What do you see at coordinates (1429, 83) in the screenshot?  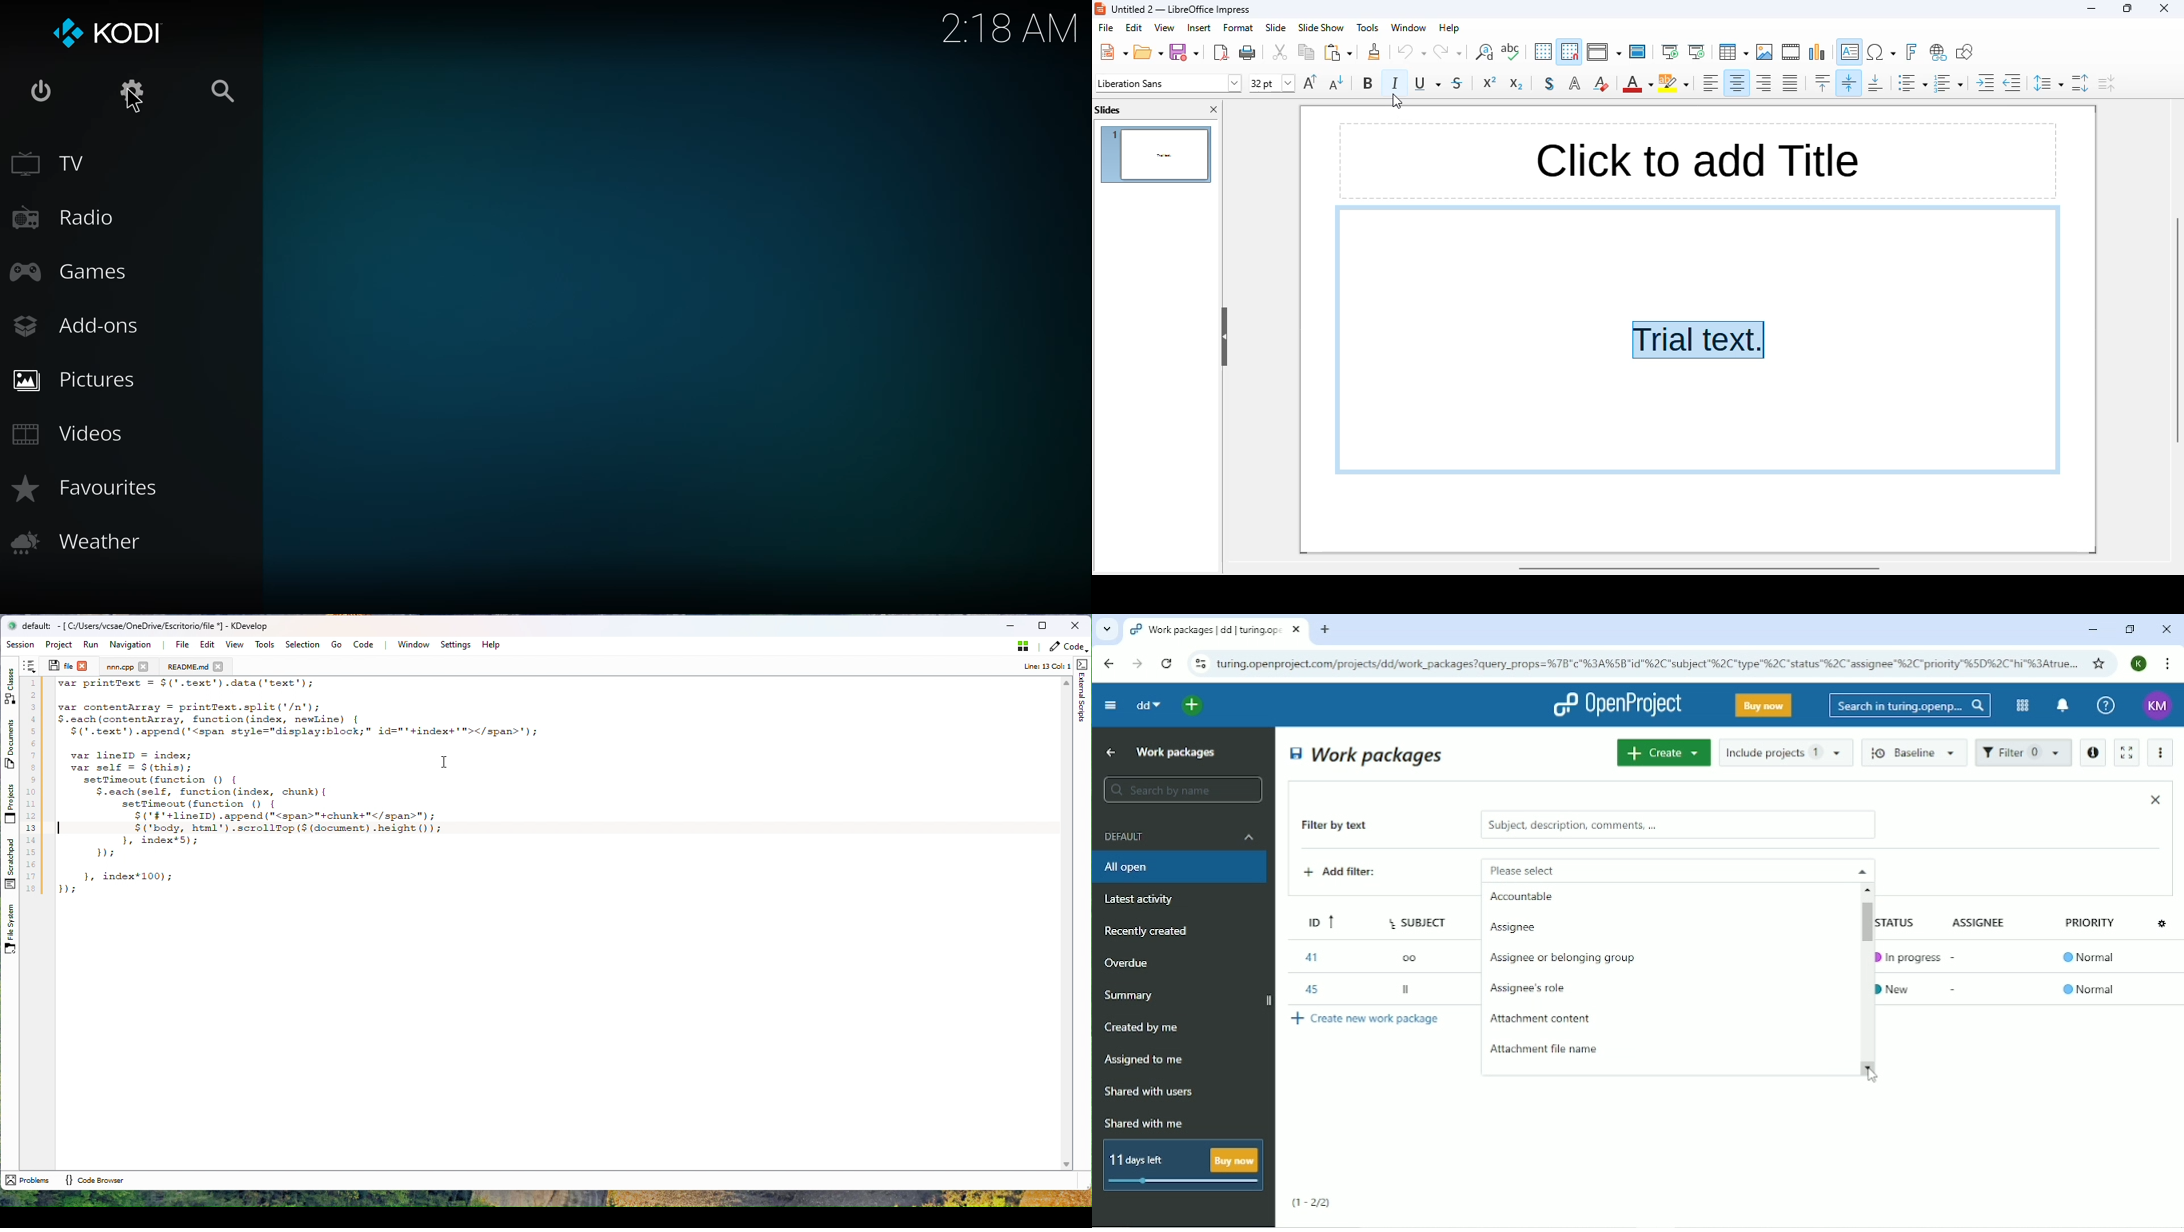 I see `underline` at bounding box center [1429, 83].